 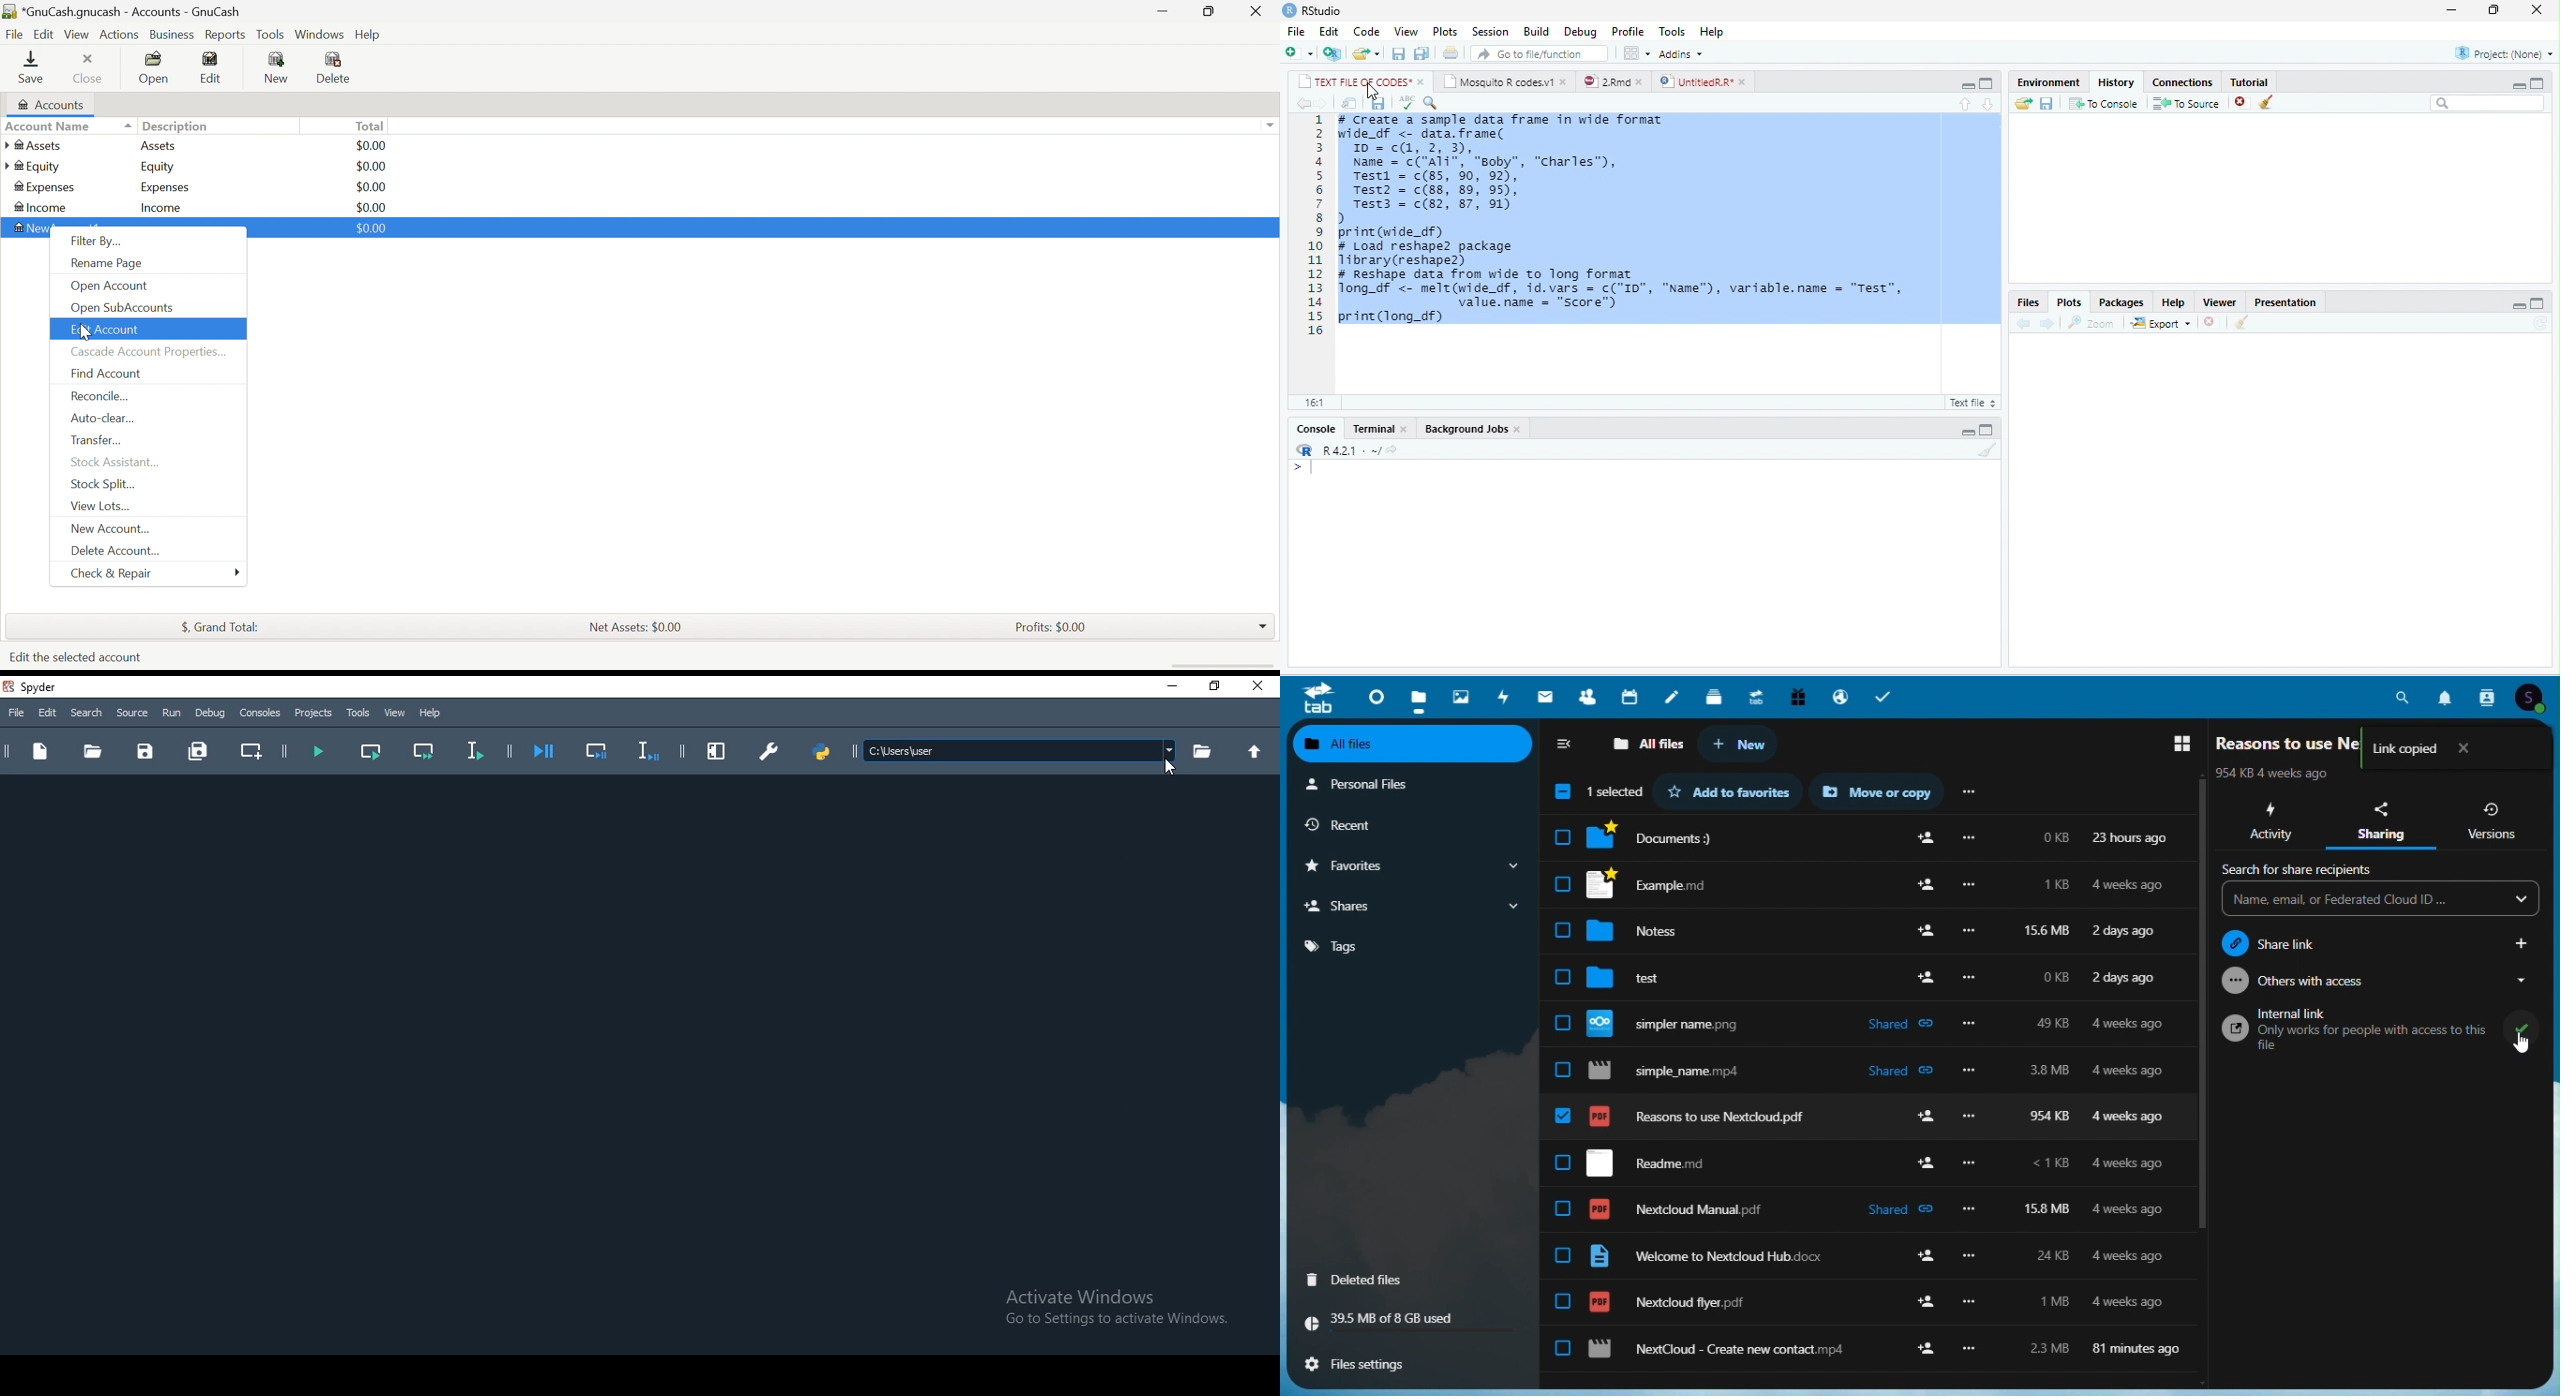 I want to click on Files, so click(x=2028, y=302).